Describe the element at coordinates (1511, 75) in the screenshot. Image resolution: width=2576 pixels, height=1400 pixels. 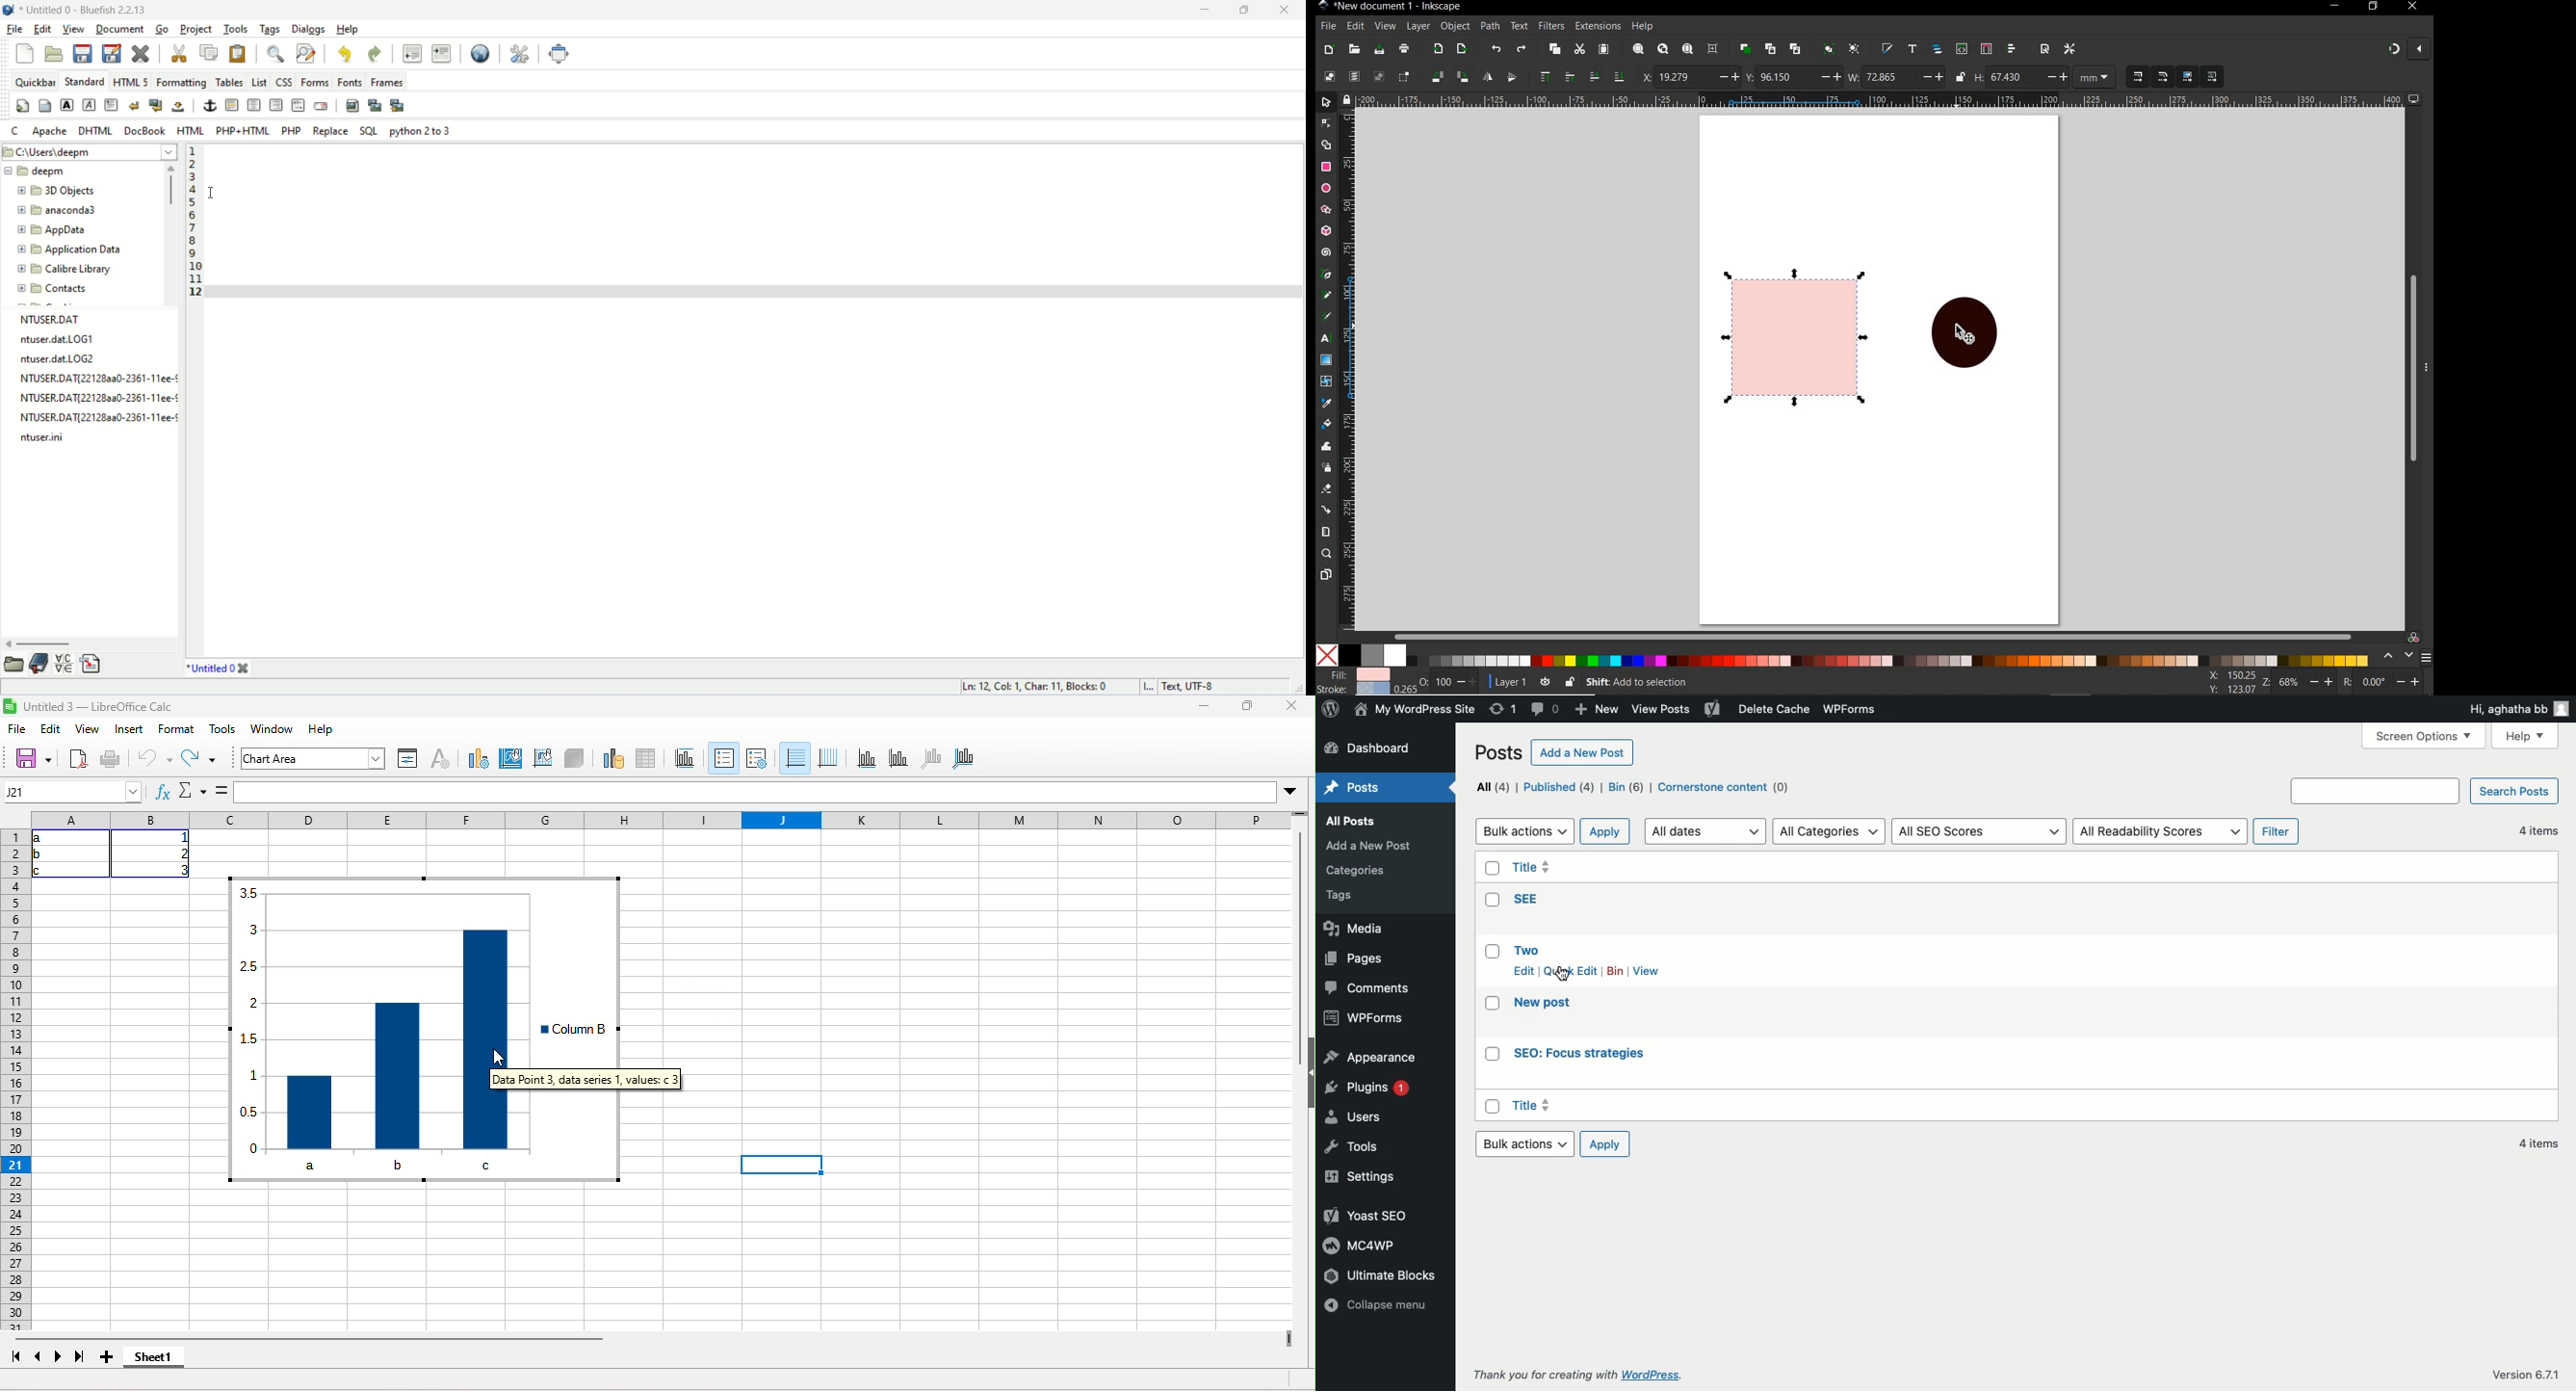
I see `object flip vertical` at that location.